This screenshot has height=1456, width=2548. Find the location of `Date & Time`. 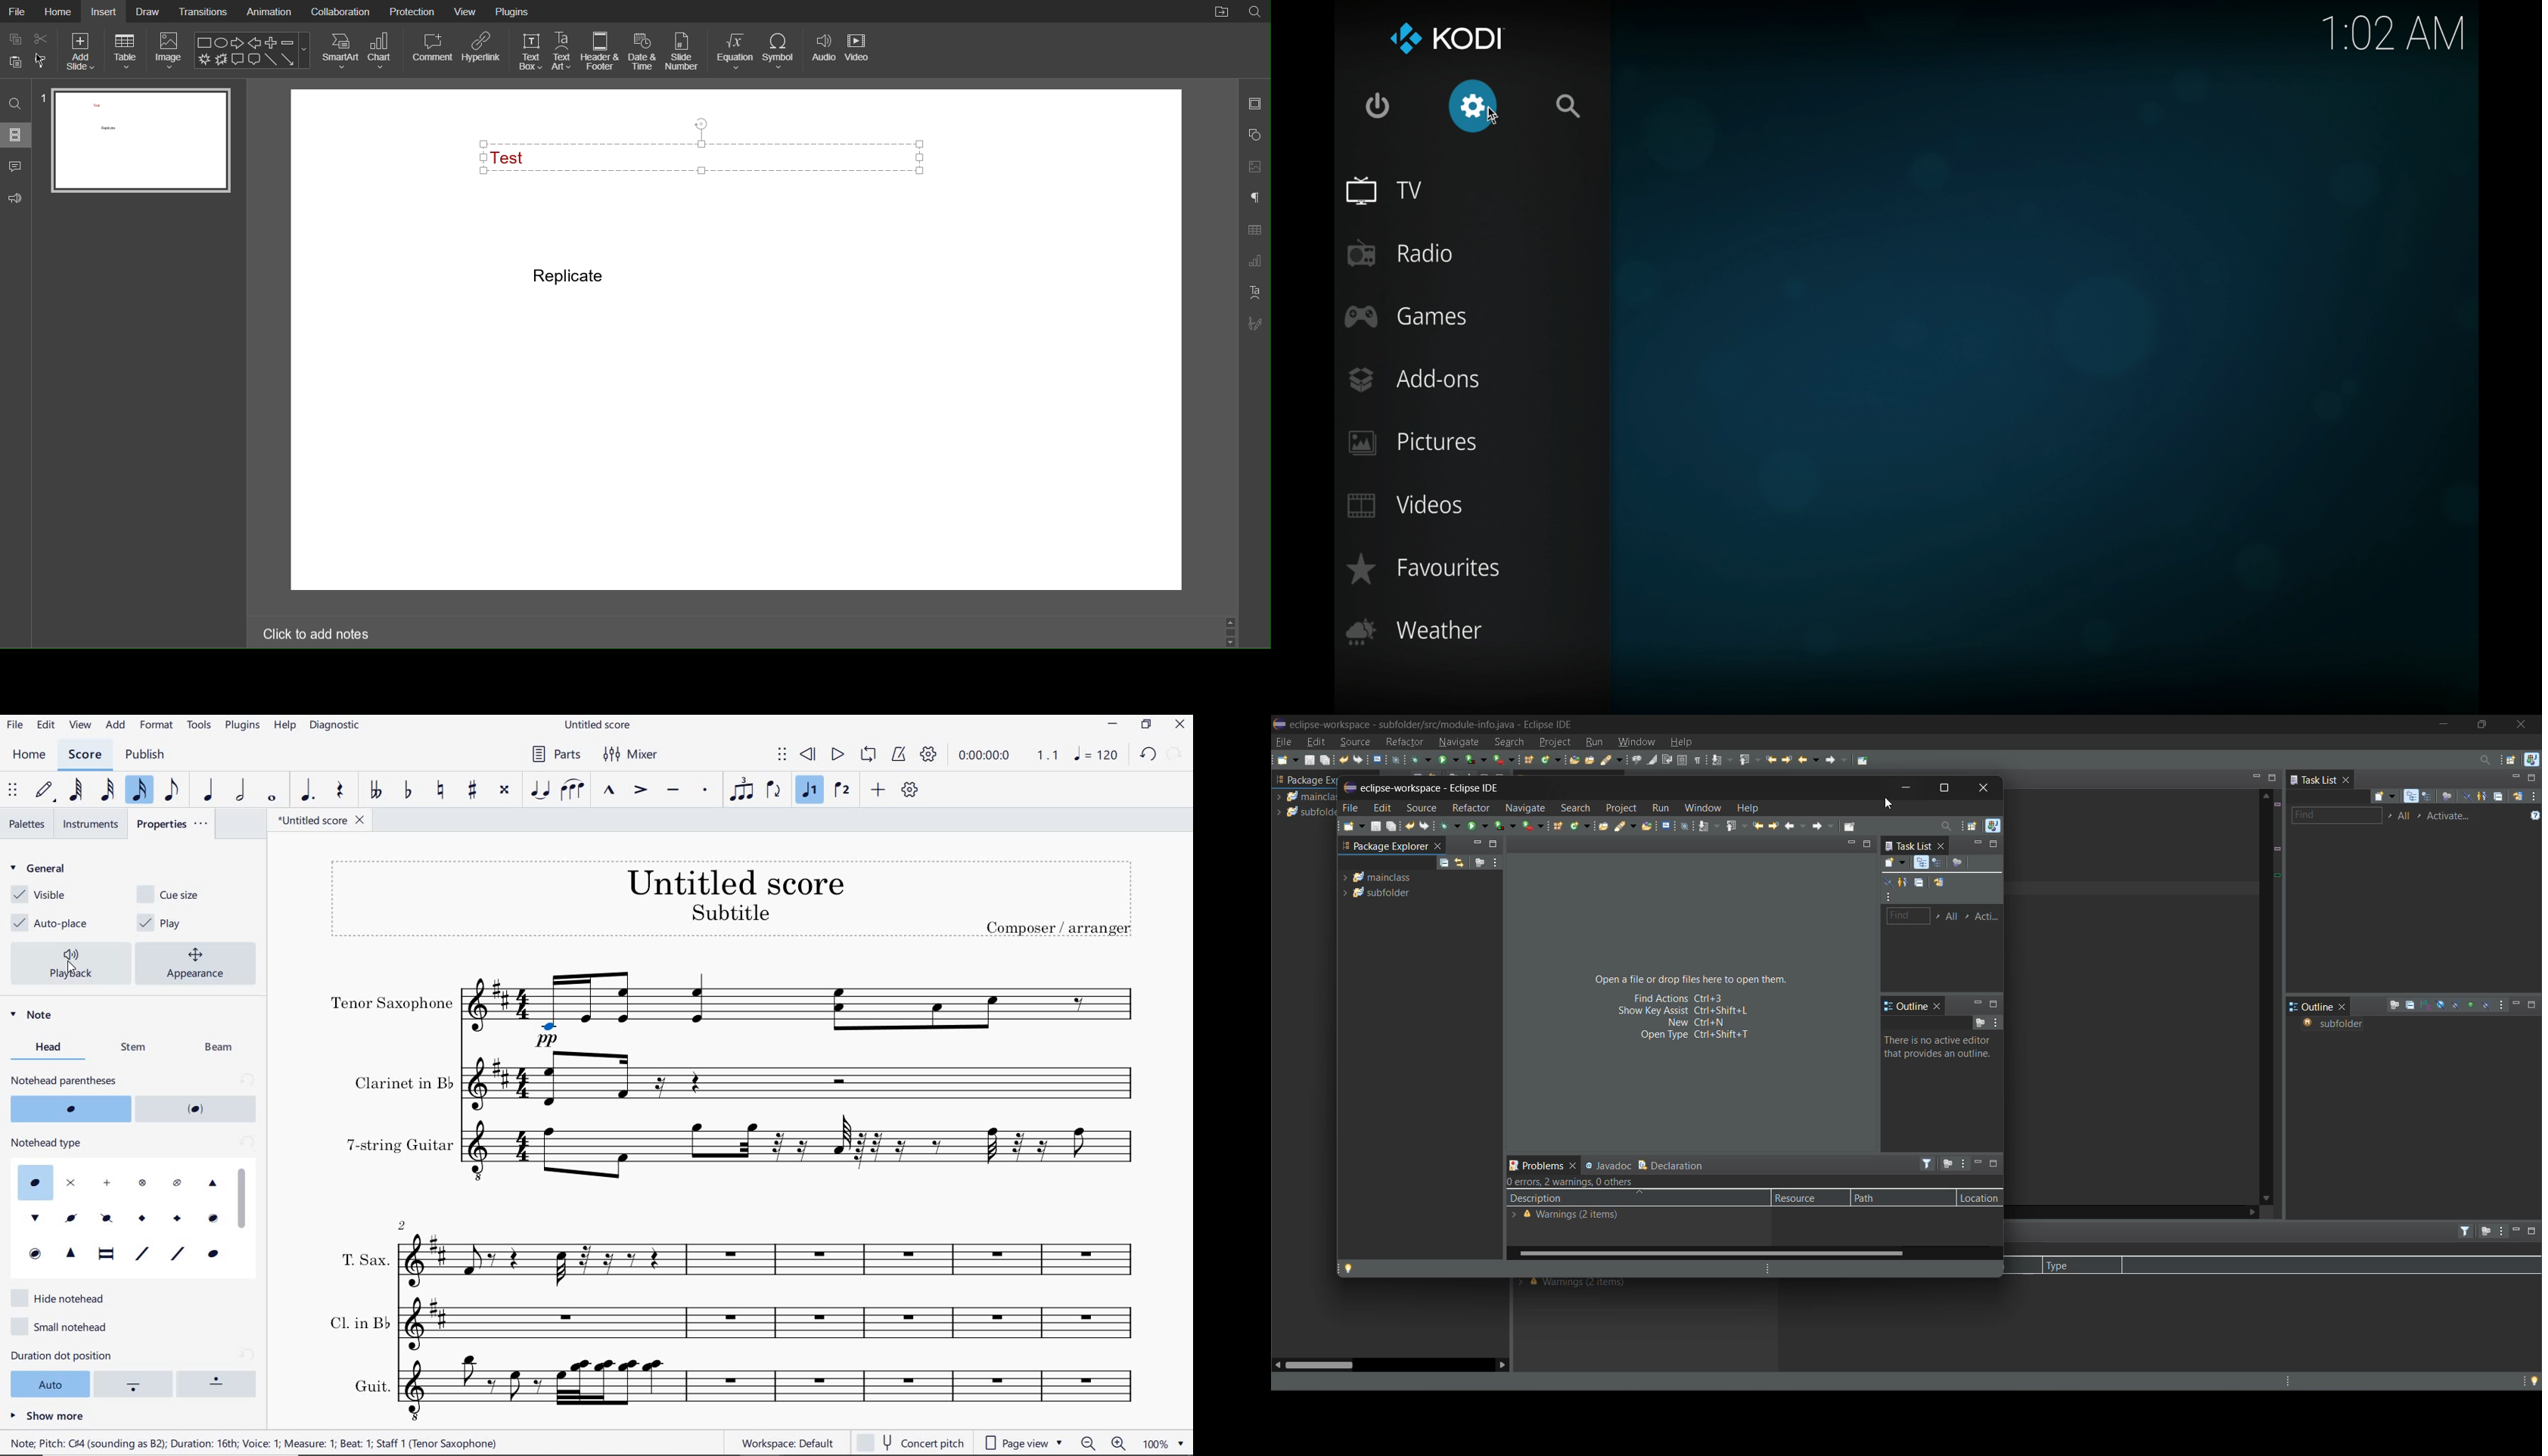

Date & Time is located at coordinates (643, 52).